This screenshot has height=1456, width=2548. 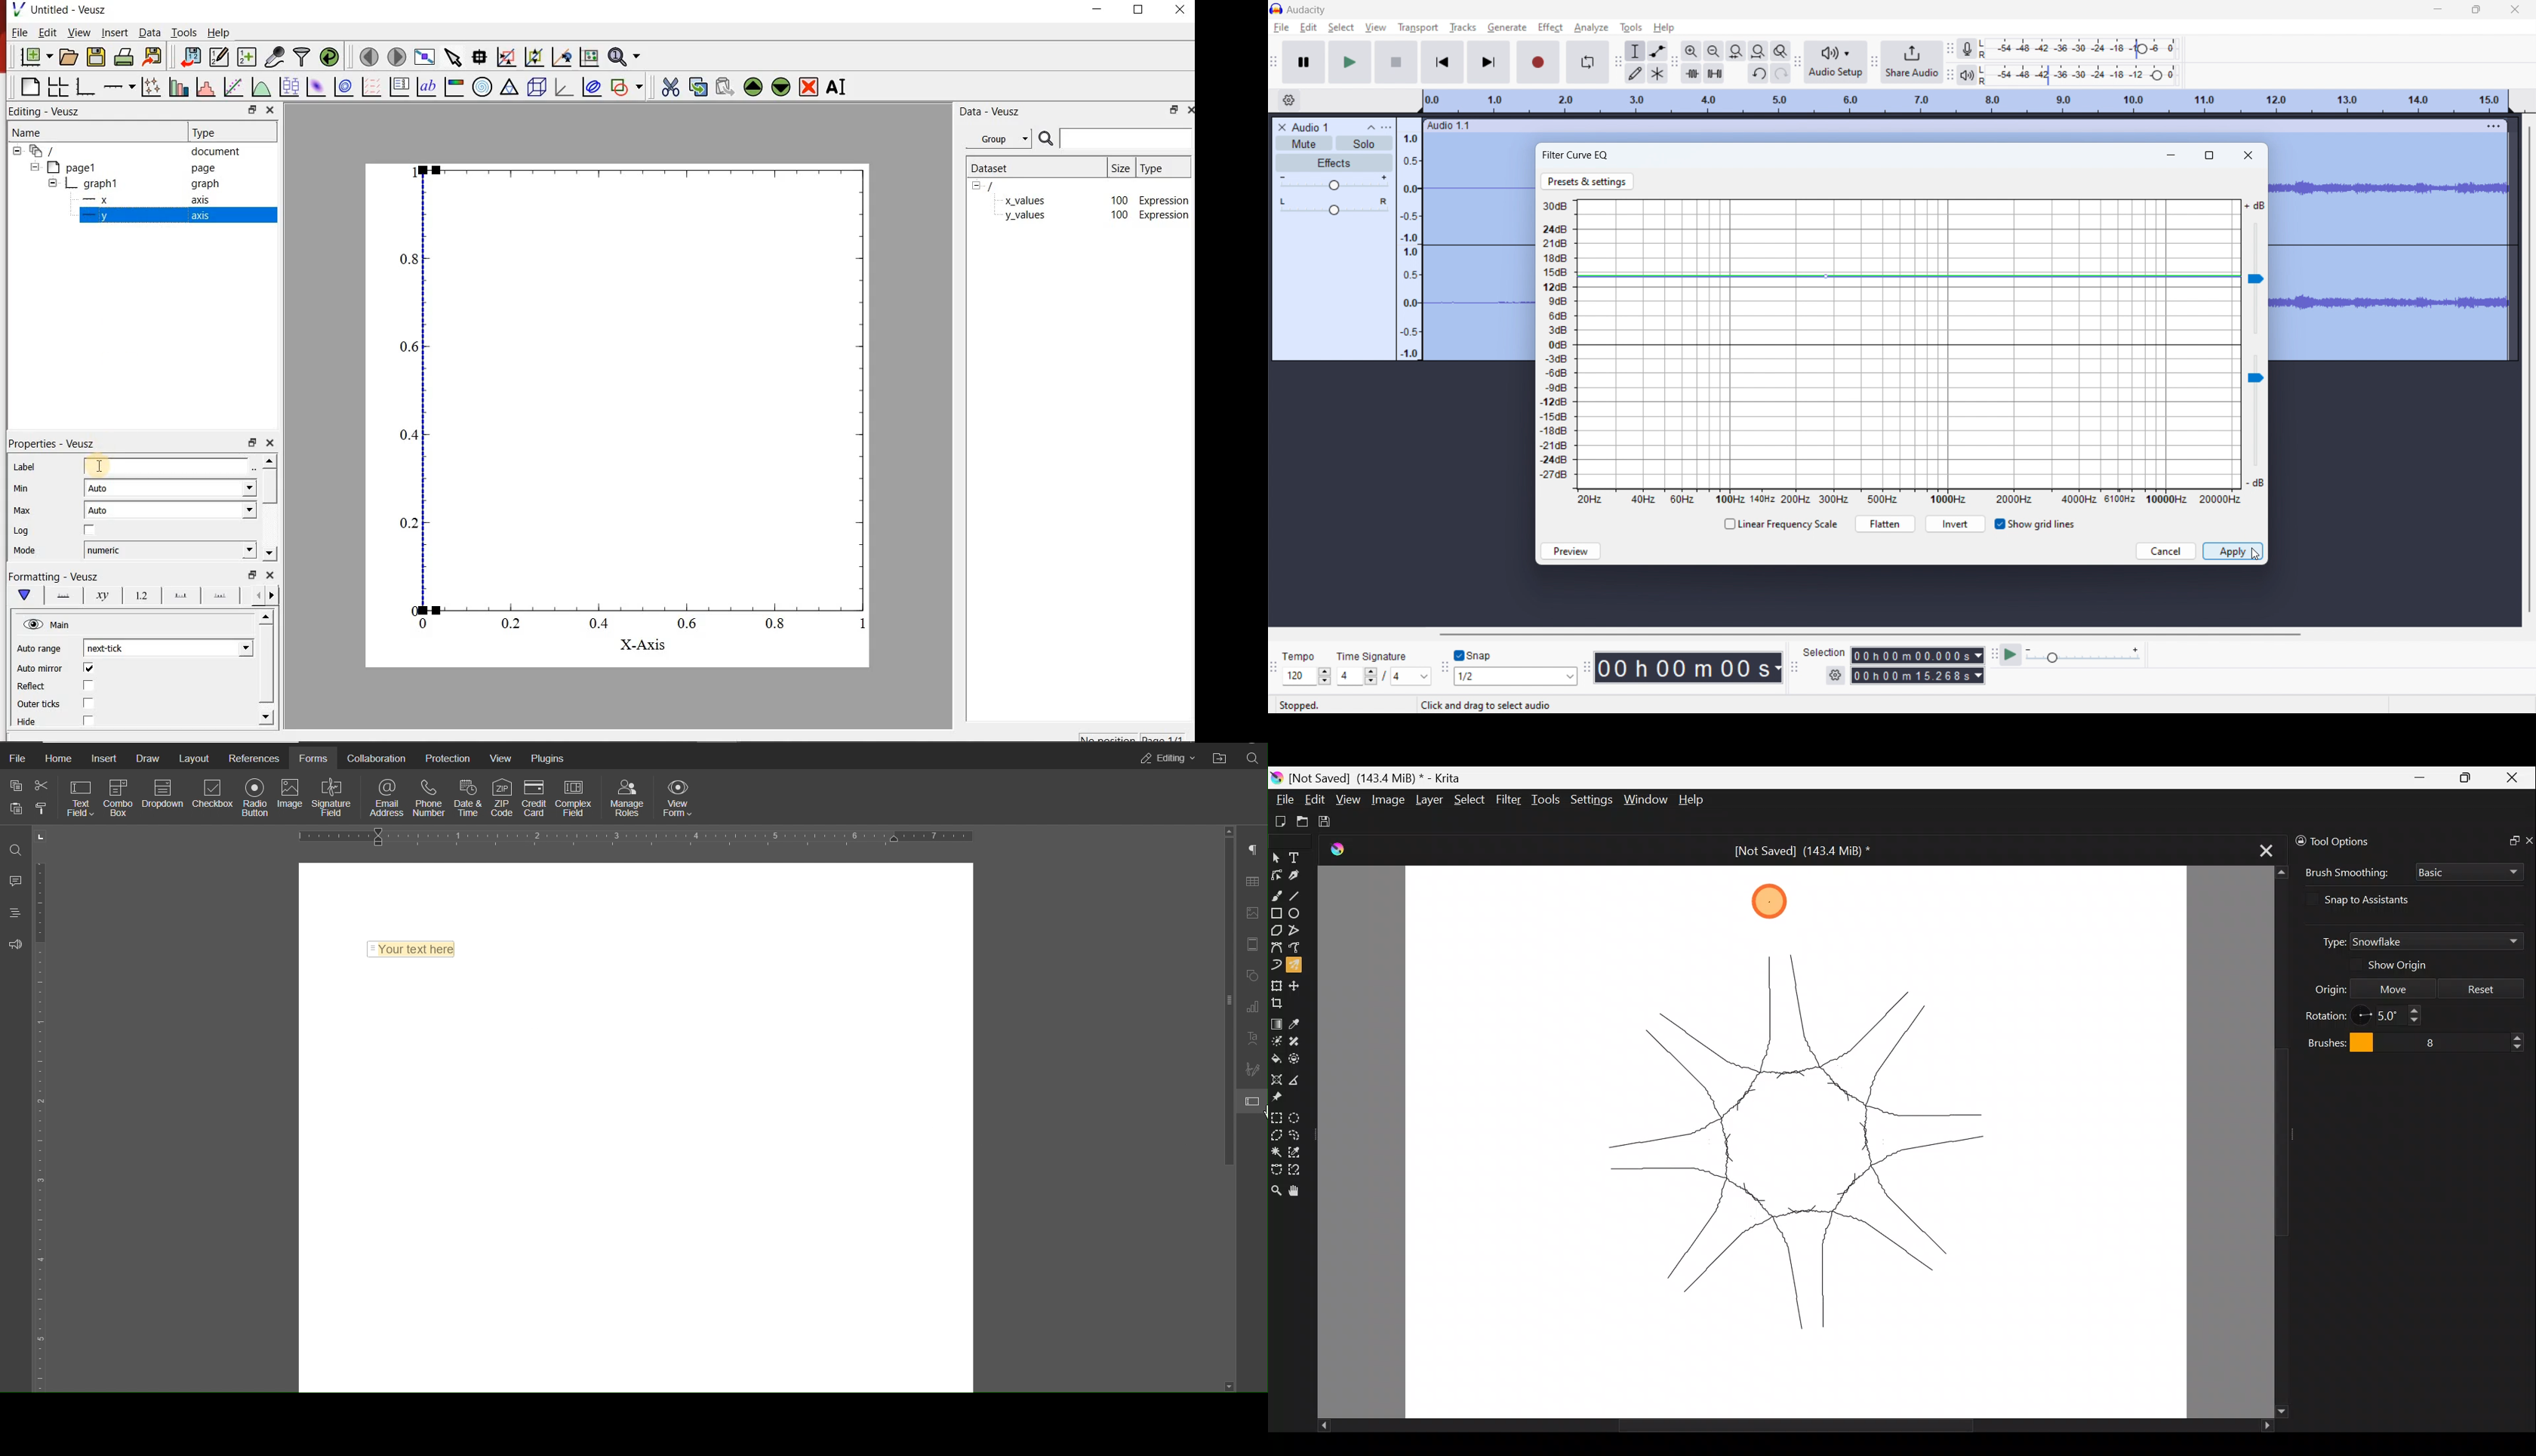 I want to click on Edit, so click(x=1315, y=800).